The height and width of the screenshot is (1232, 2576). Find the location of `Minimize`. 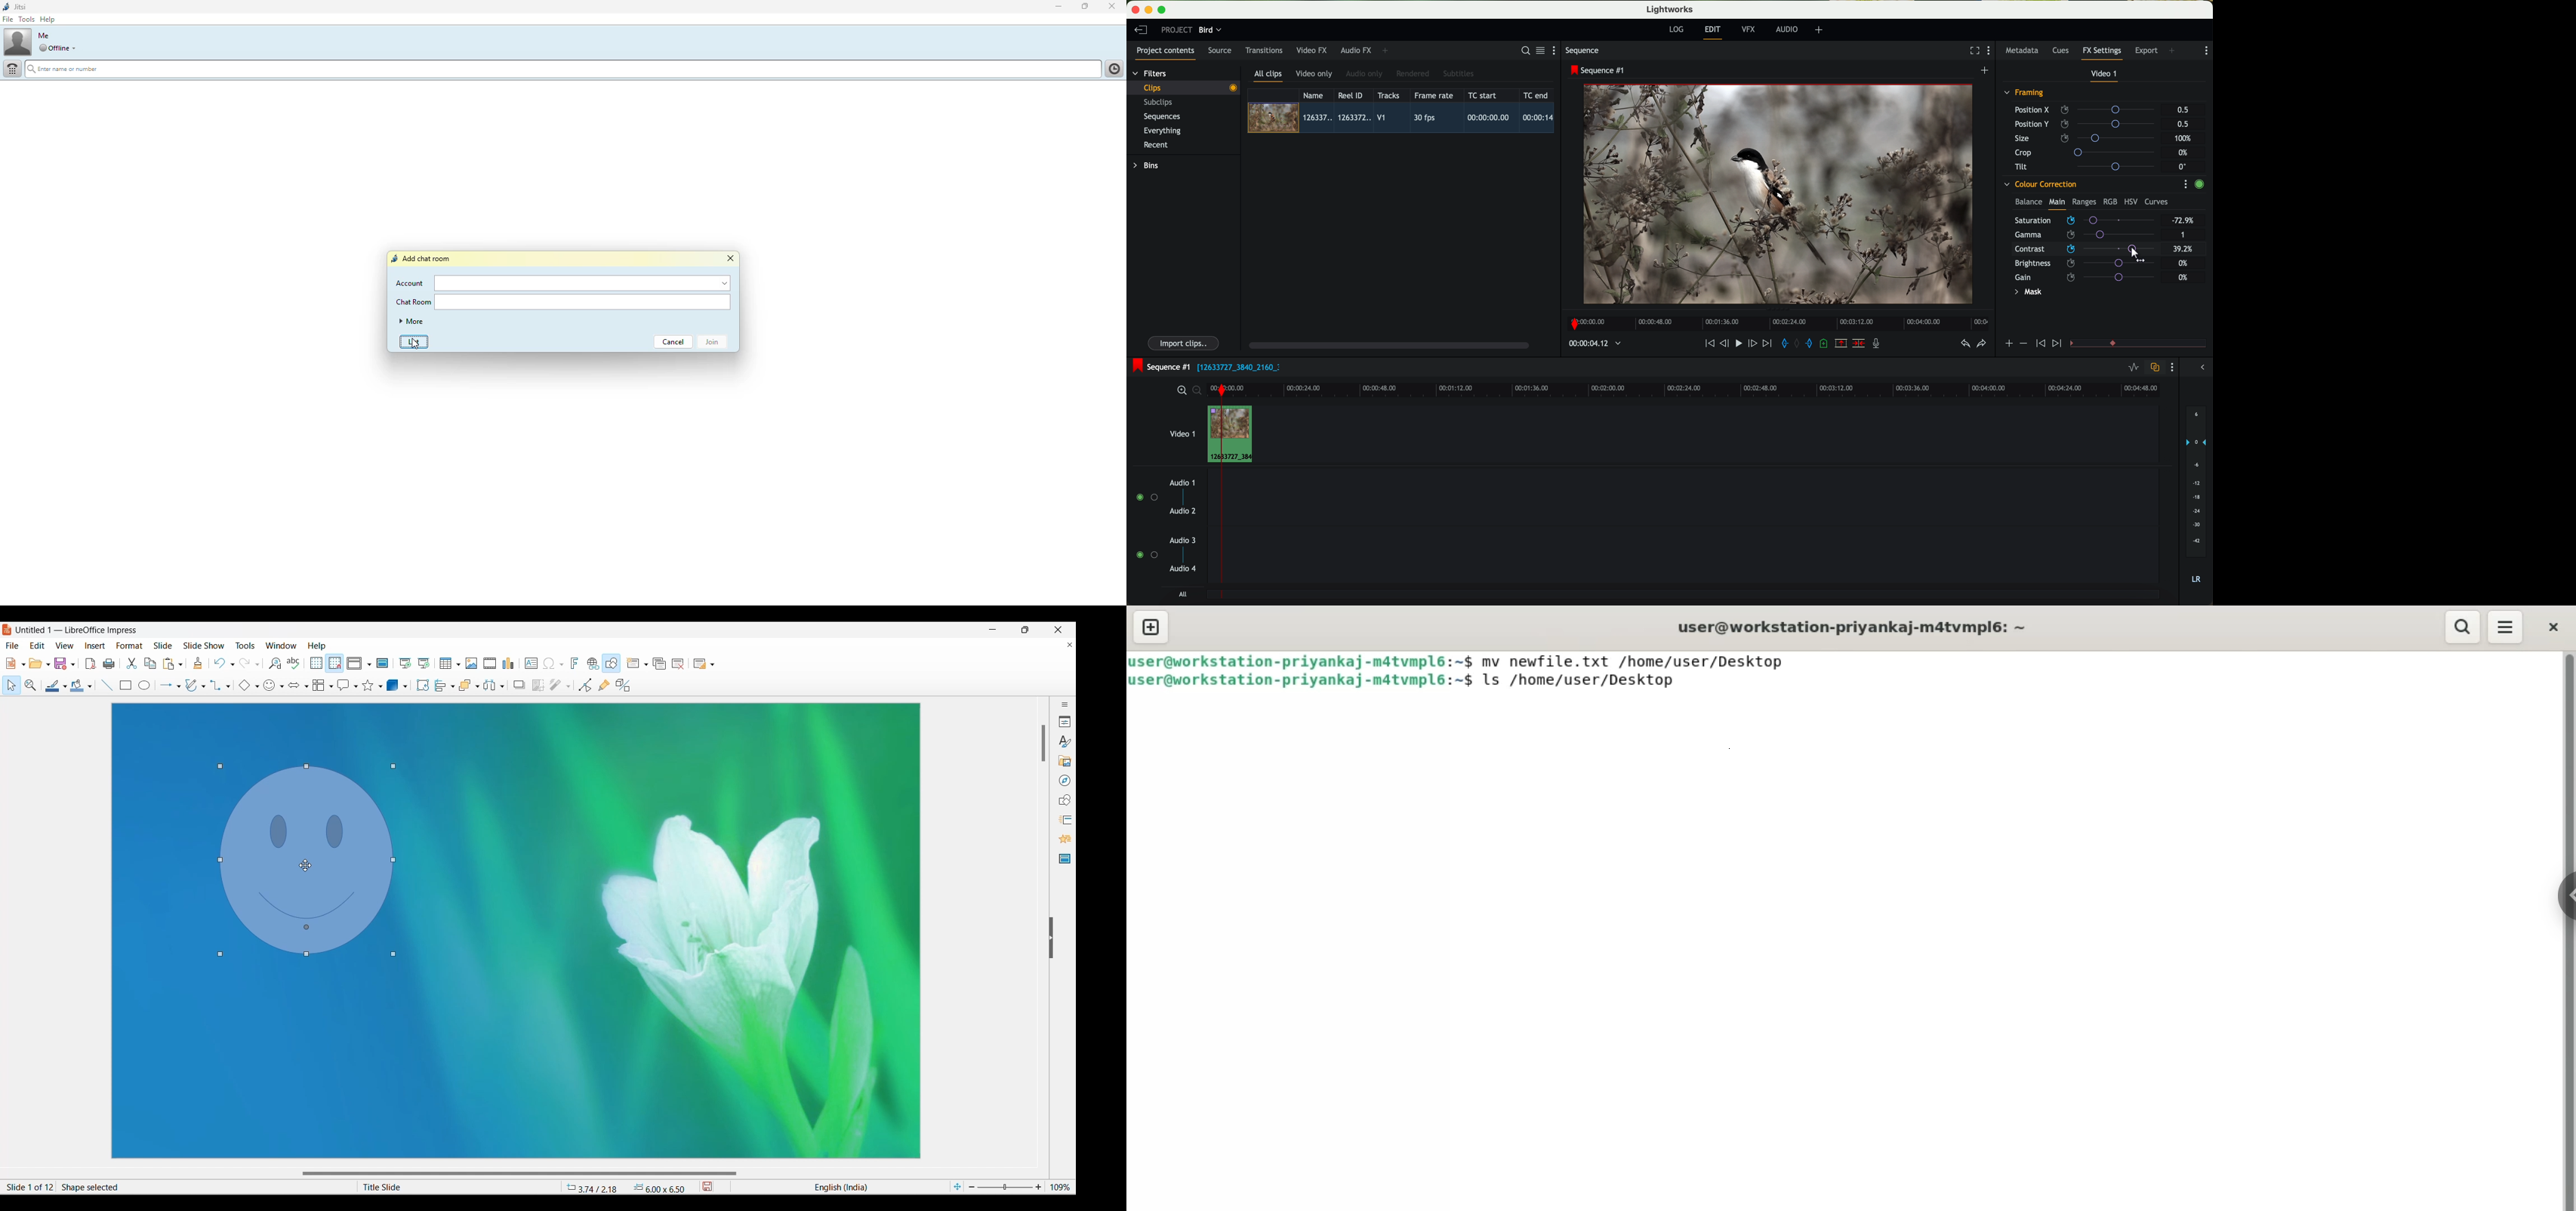

Minimize is located at coordinates (993, 630).